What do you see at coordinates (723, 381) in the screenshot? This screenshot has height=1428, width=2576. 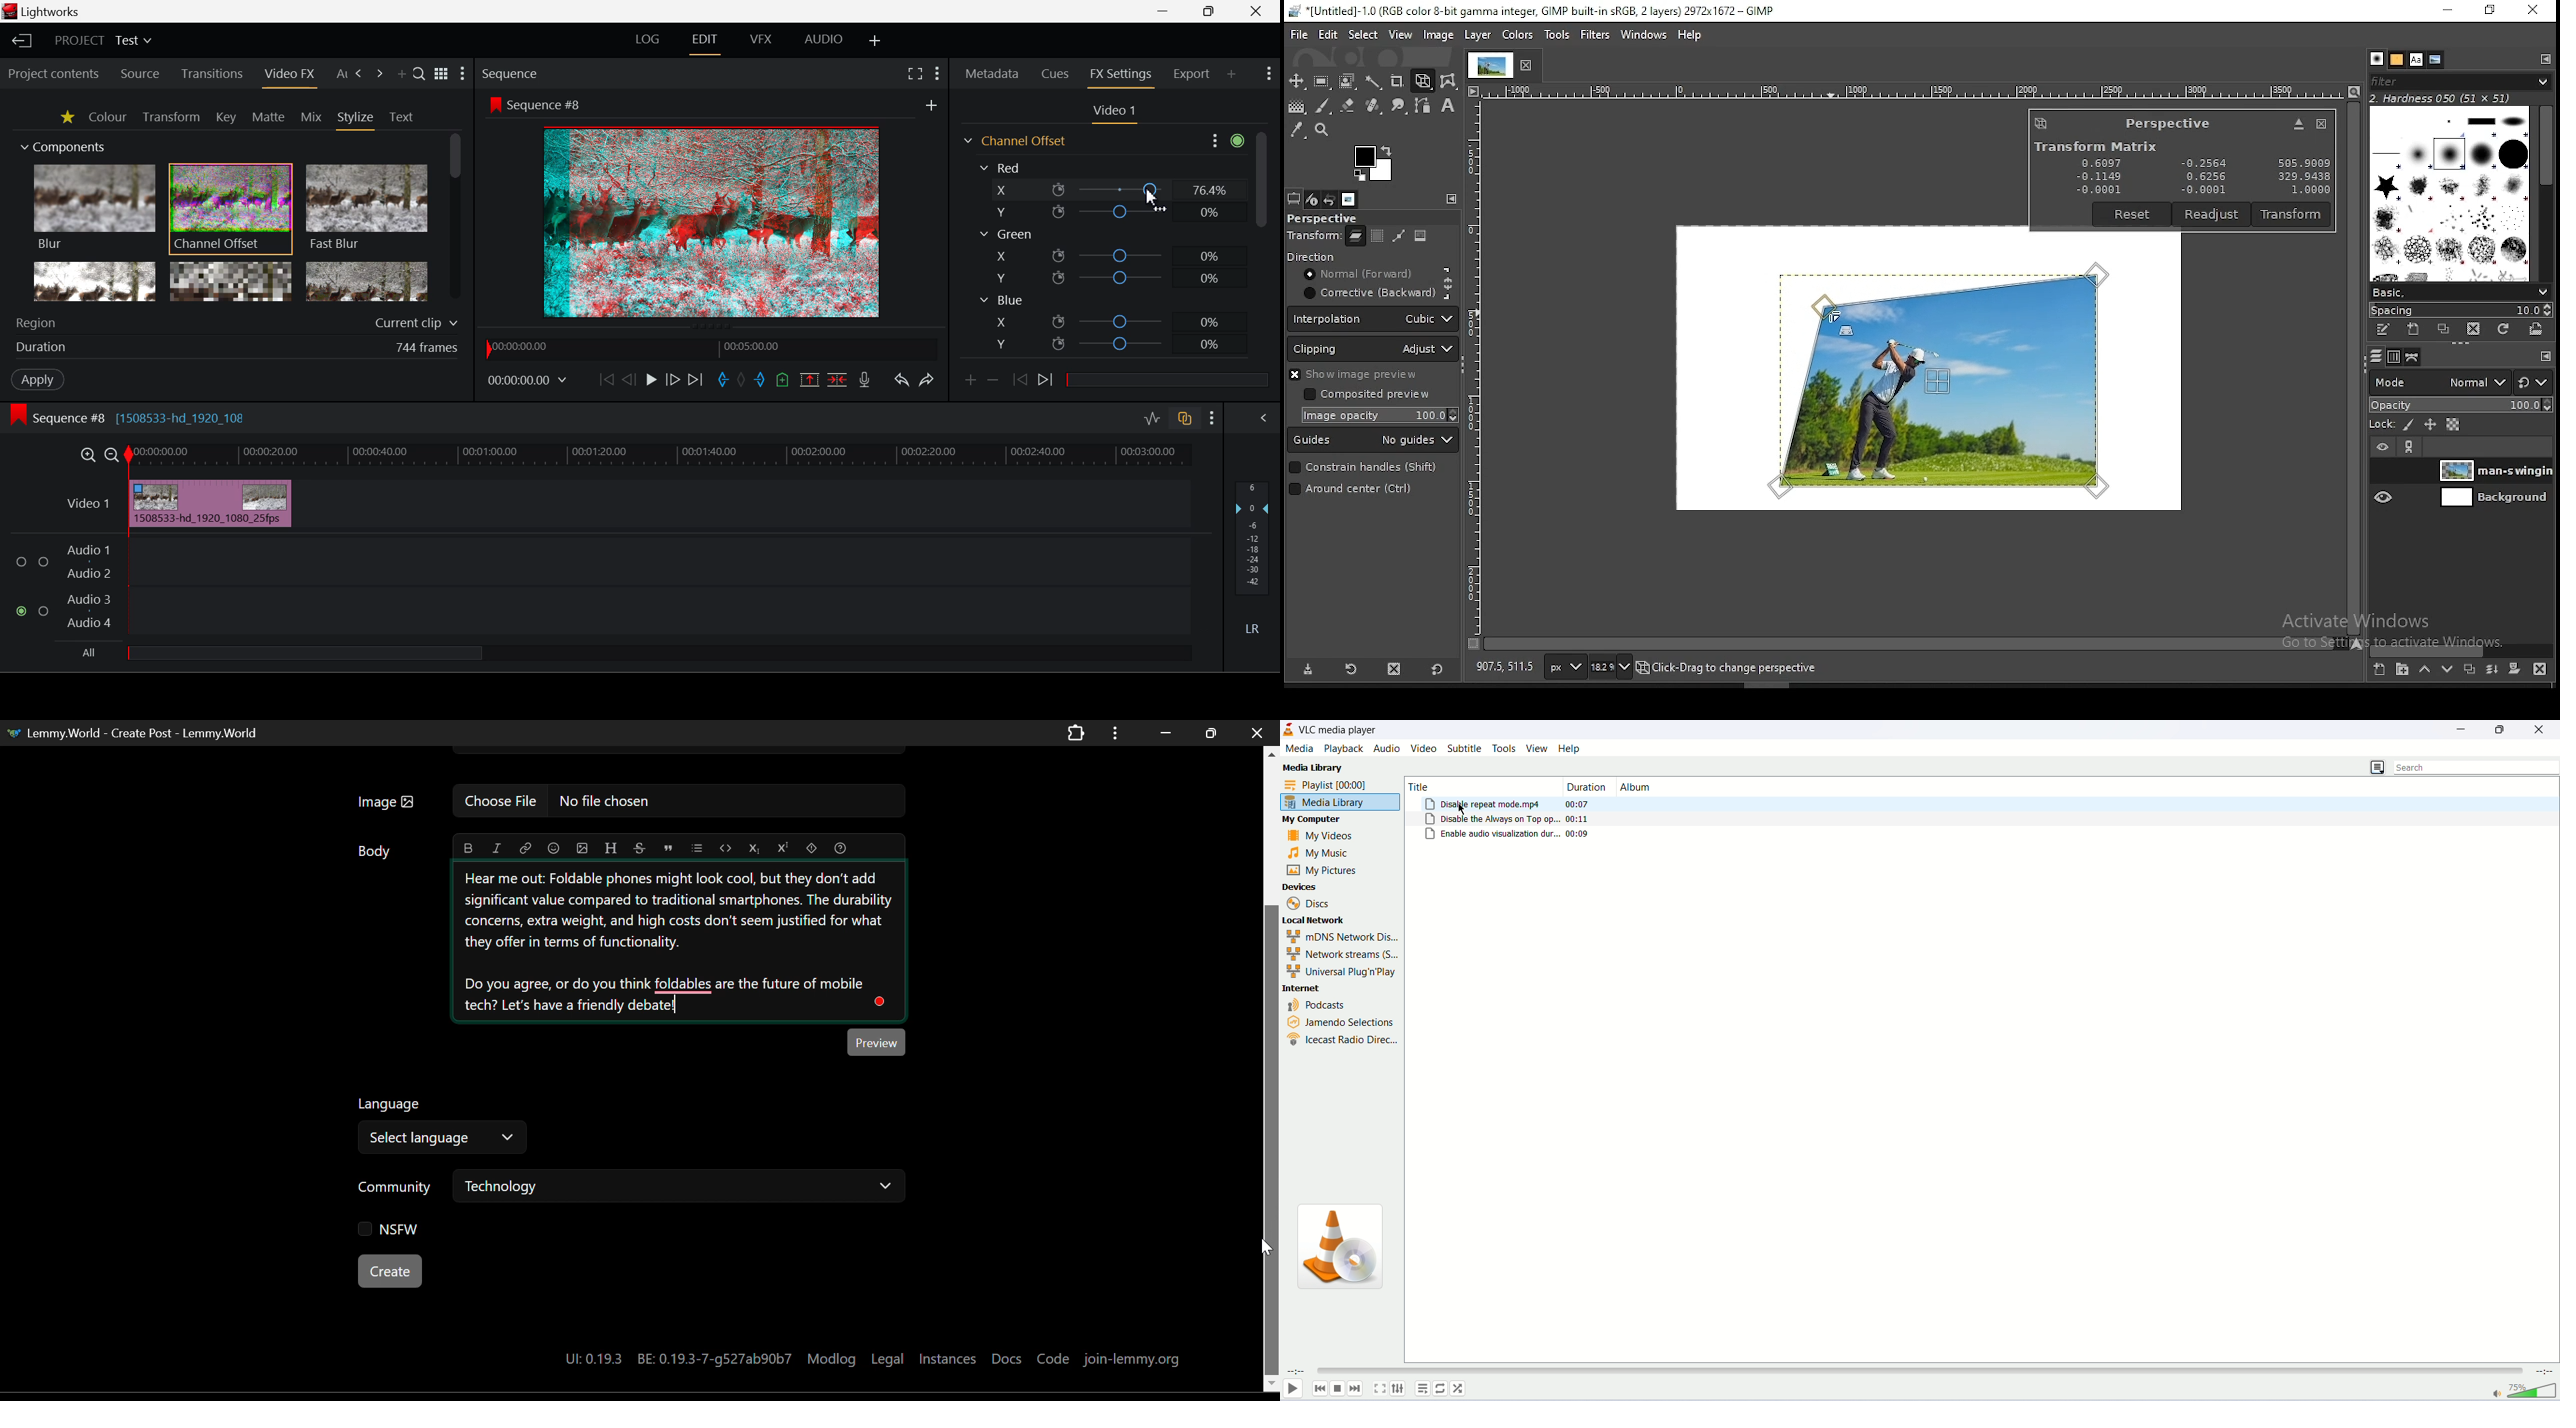 I see `Mark In` at bounding box center [723, 381].